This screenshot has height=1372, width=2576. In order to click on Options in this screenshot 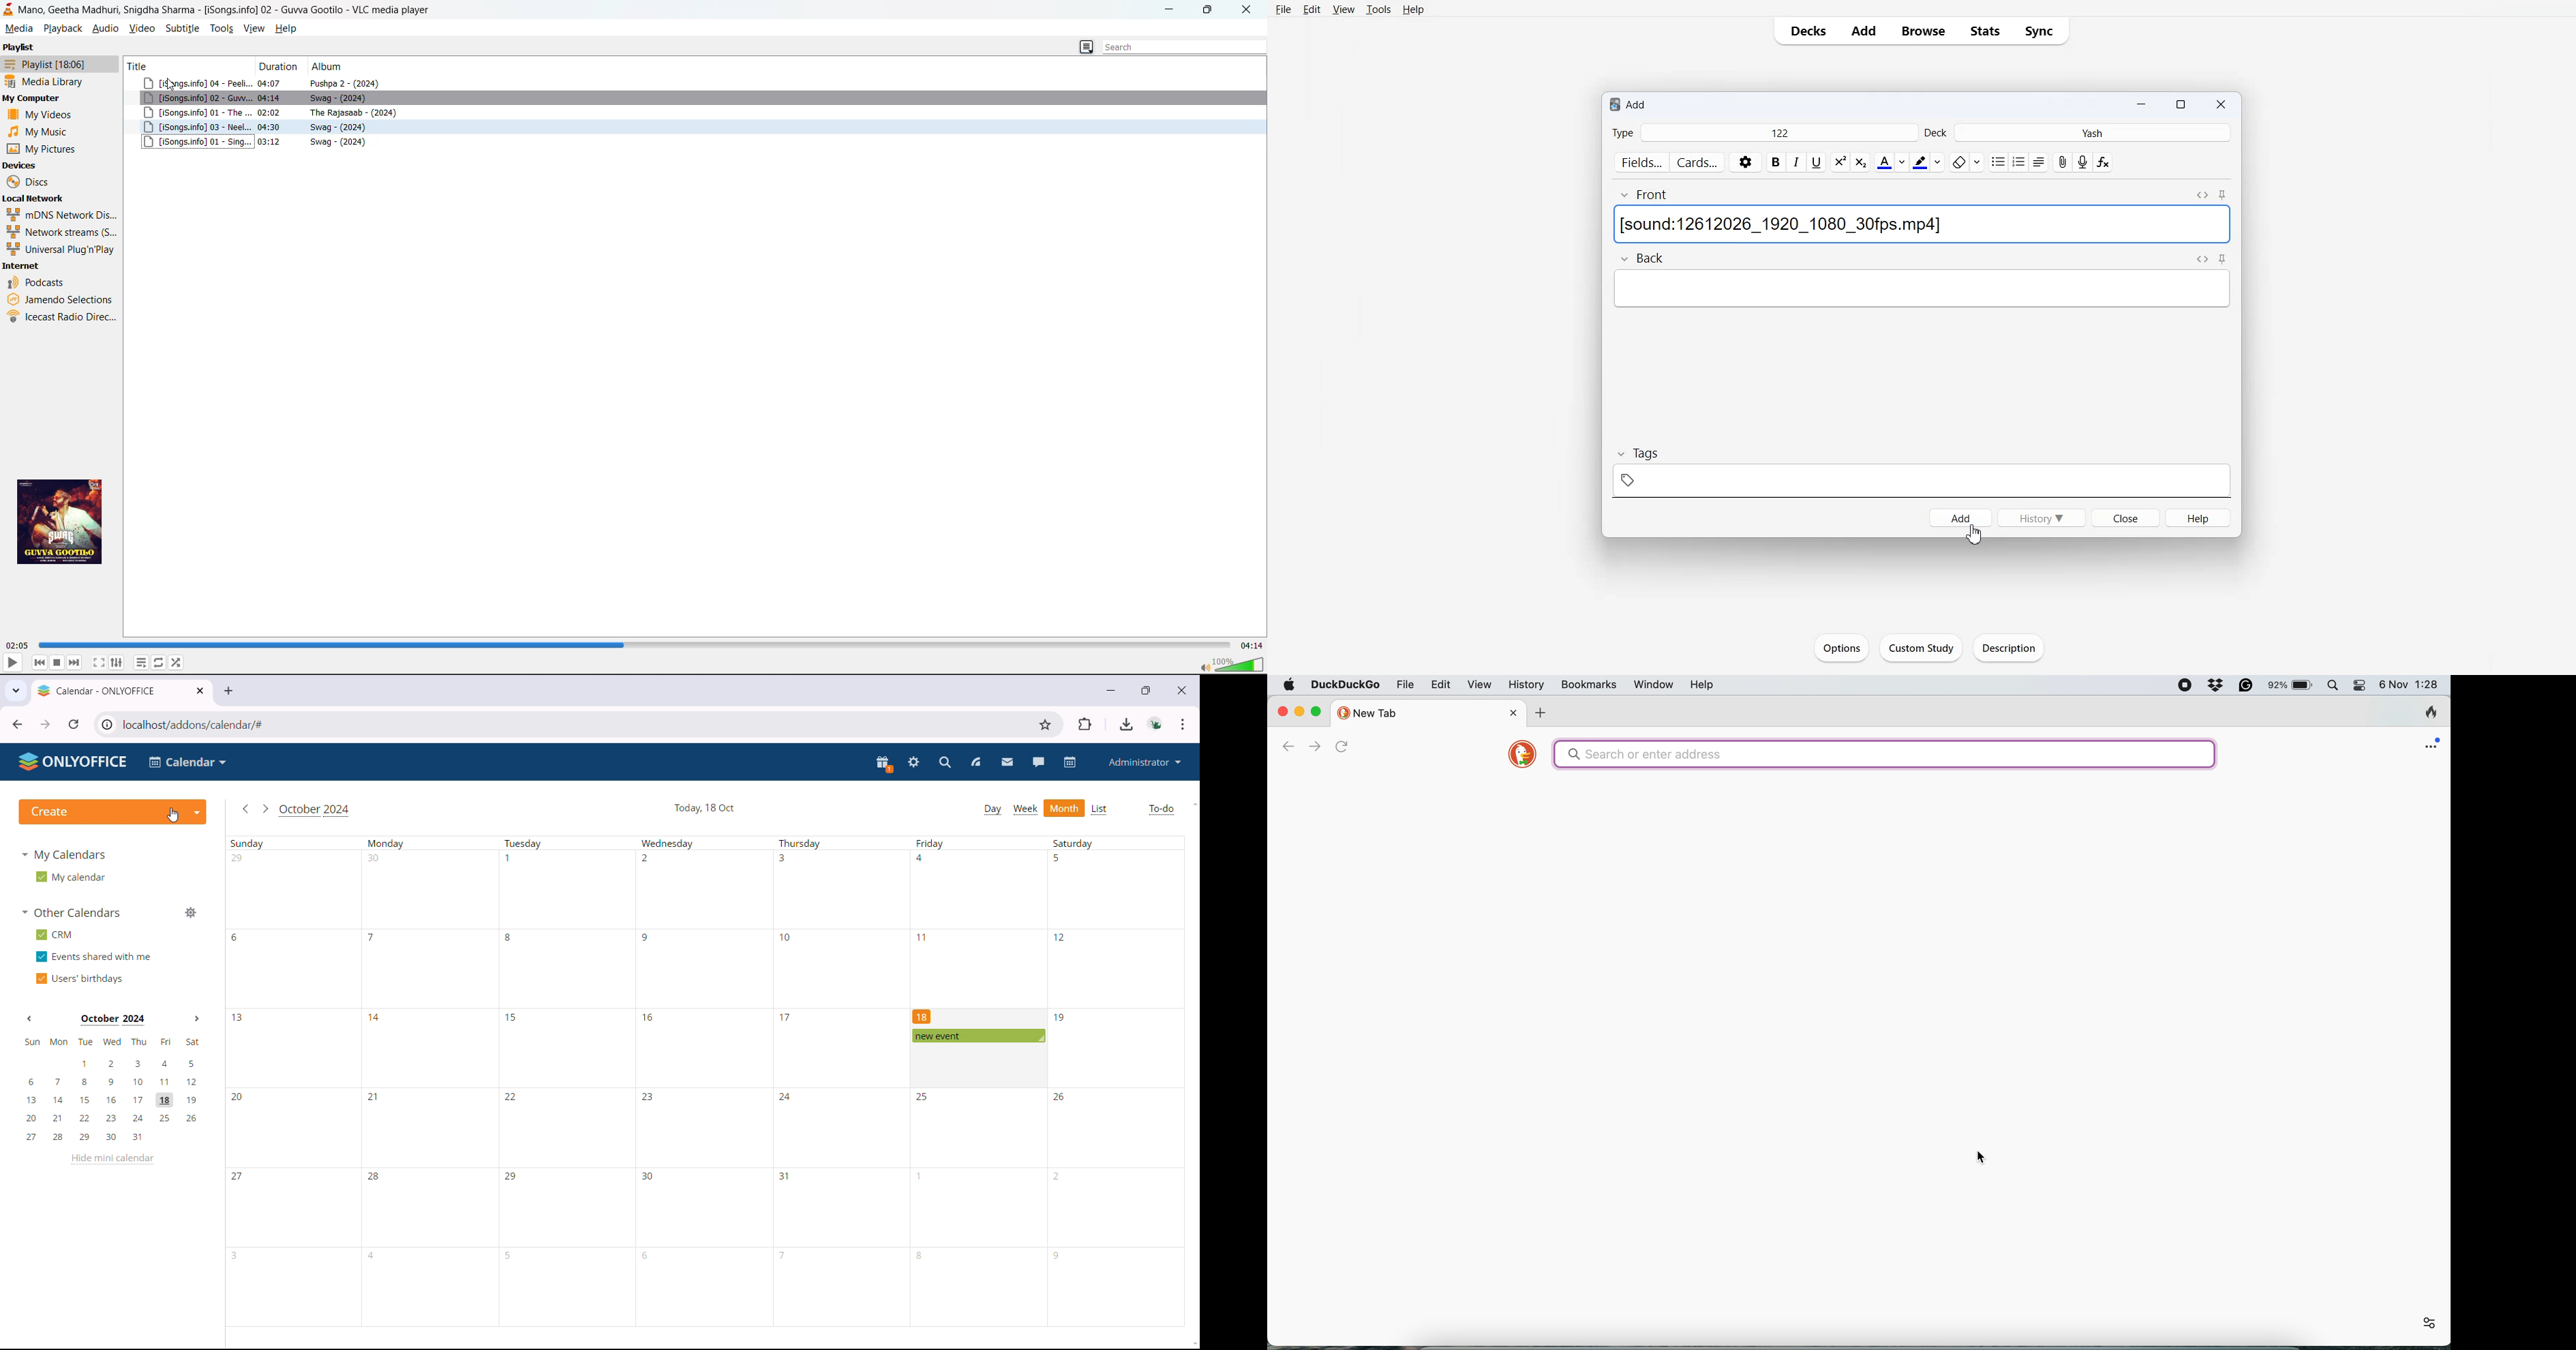, I will do `click(1841, 646)`.